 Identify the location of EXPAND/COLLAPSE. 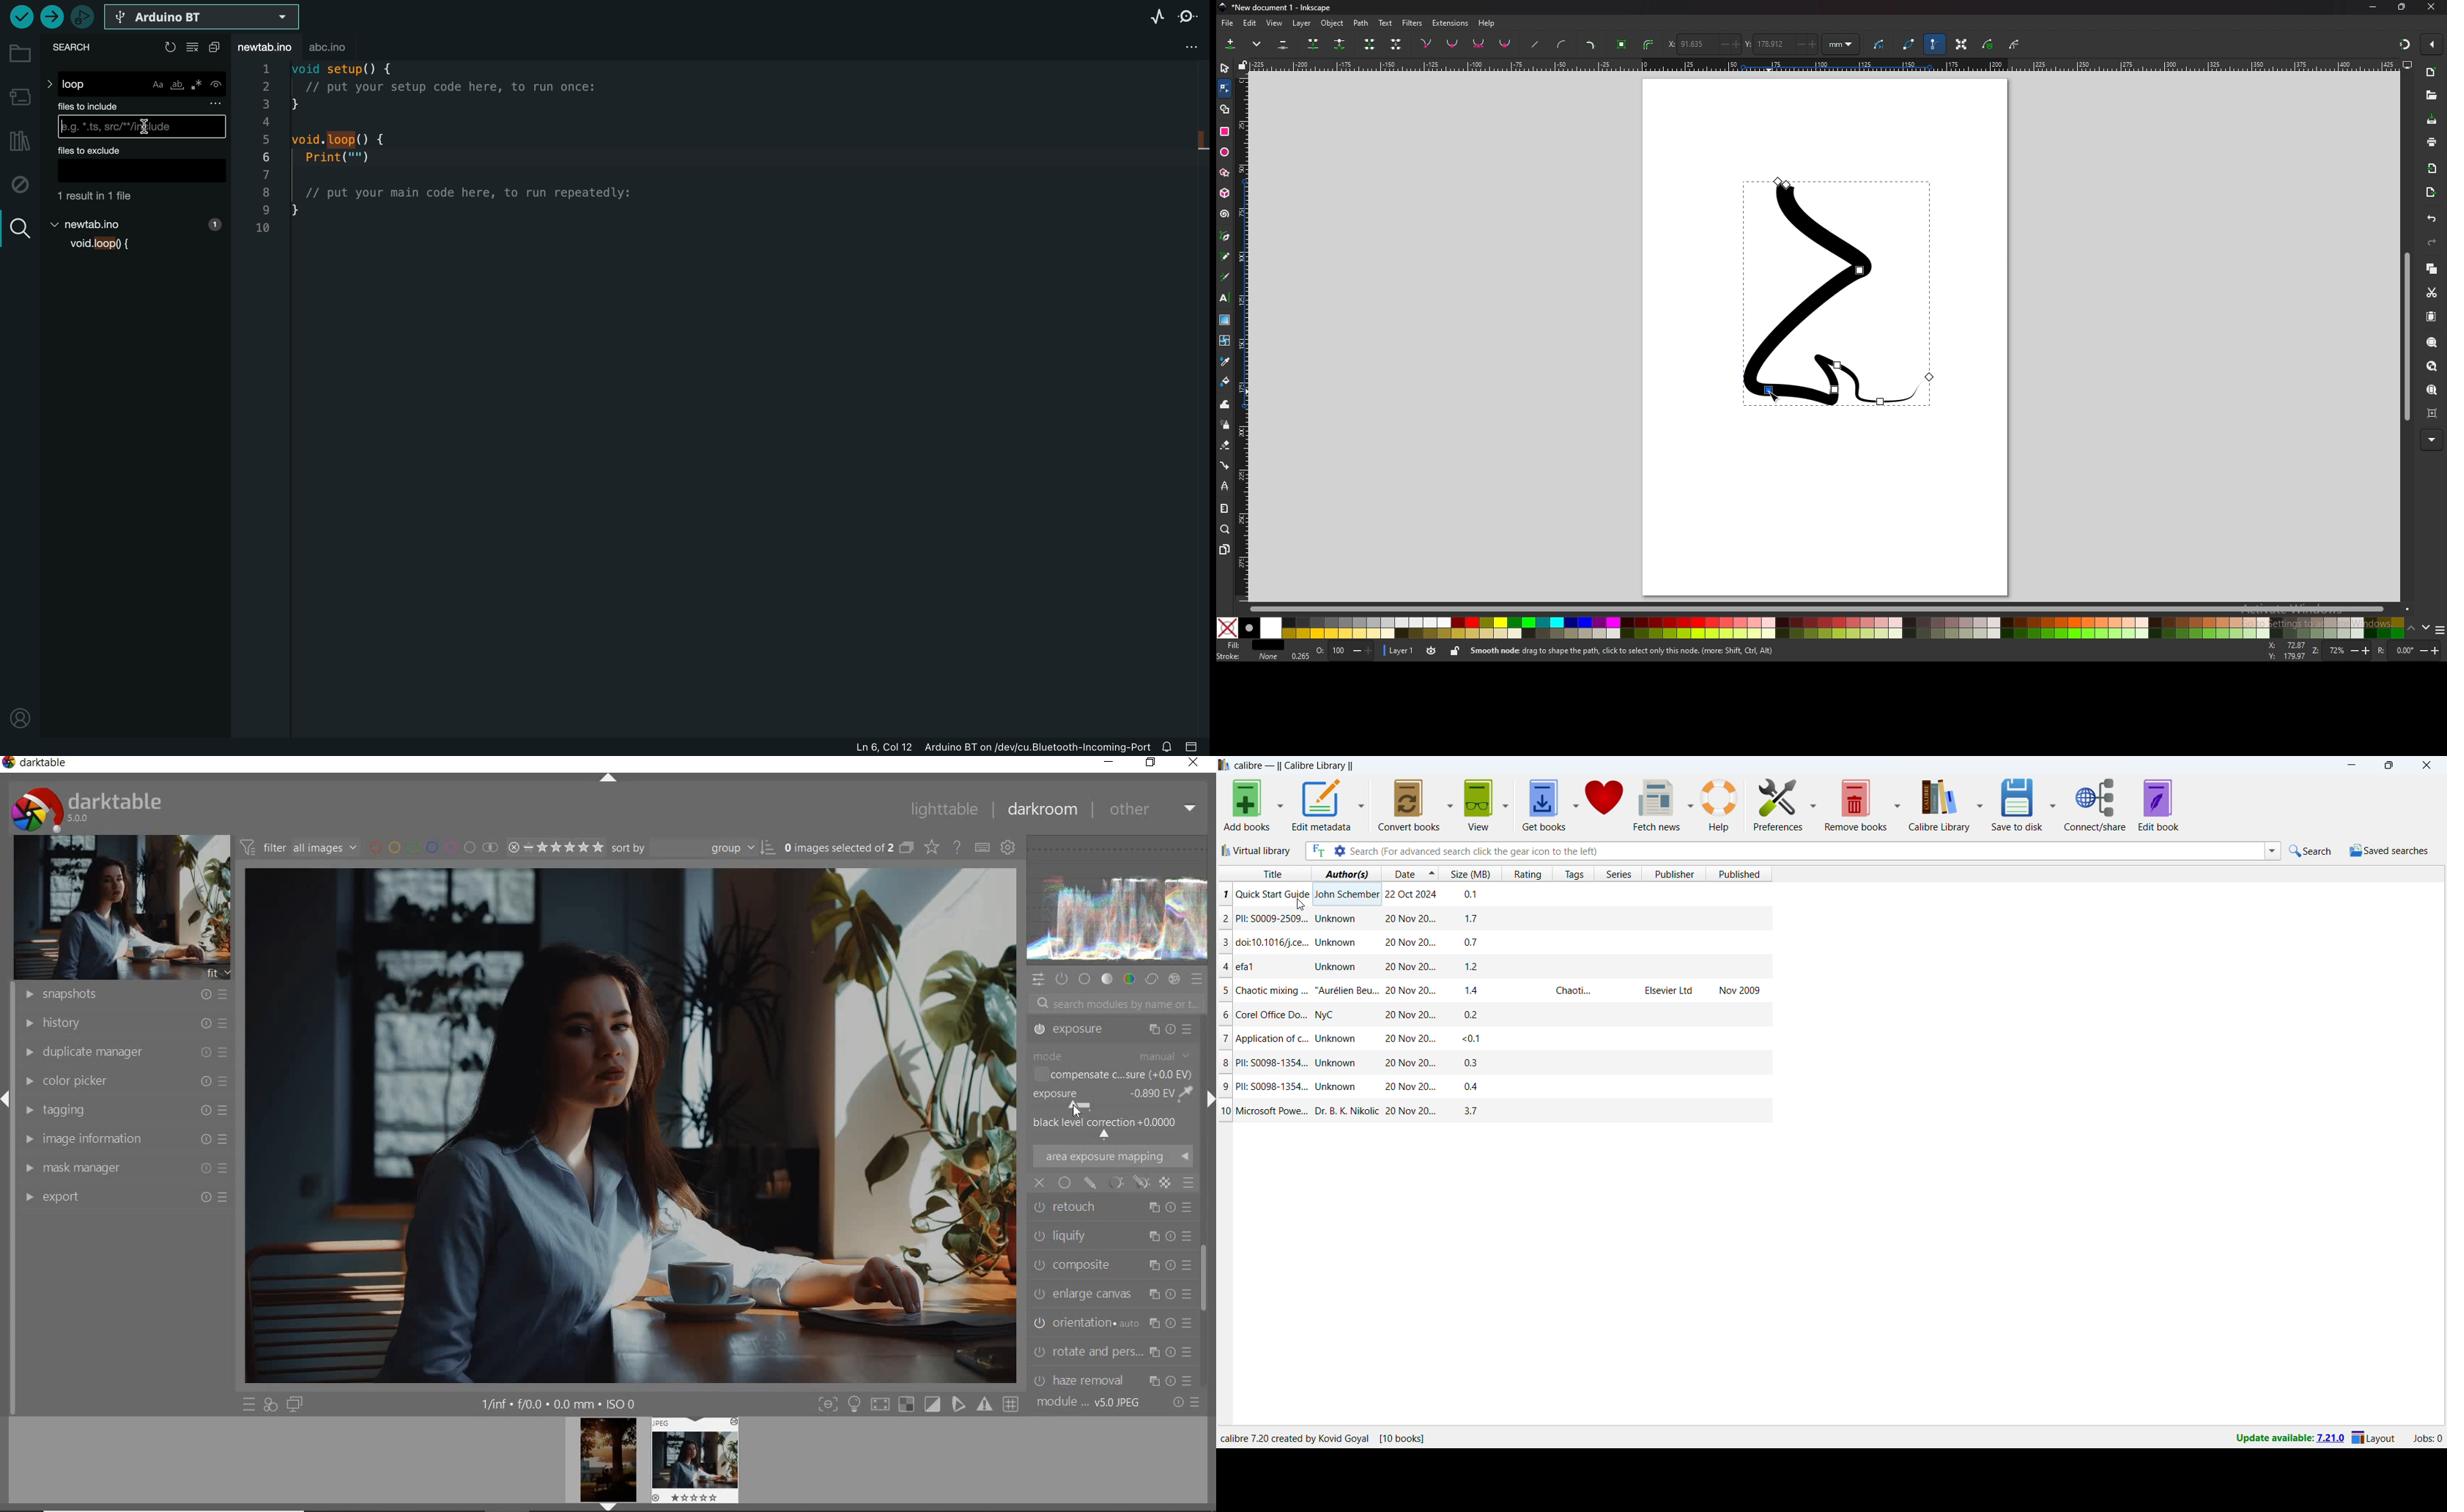
(1209, 1099).